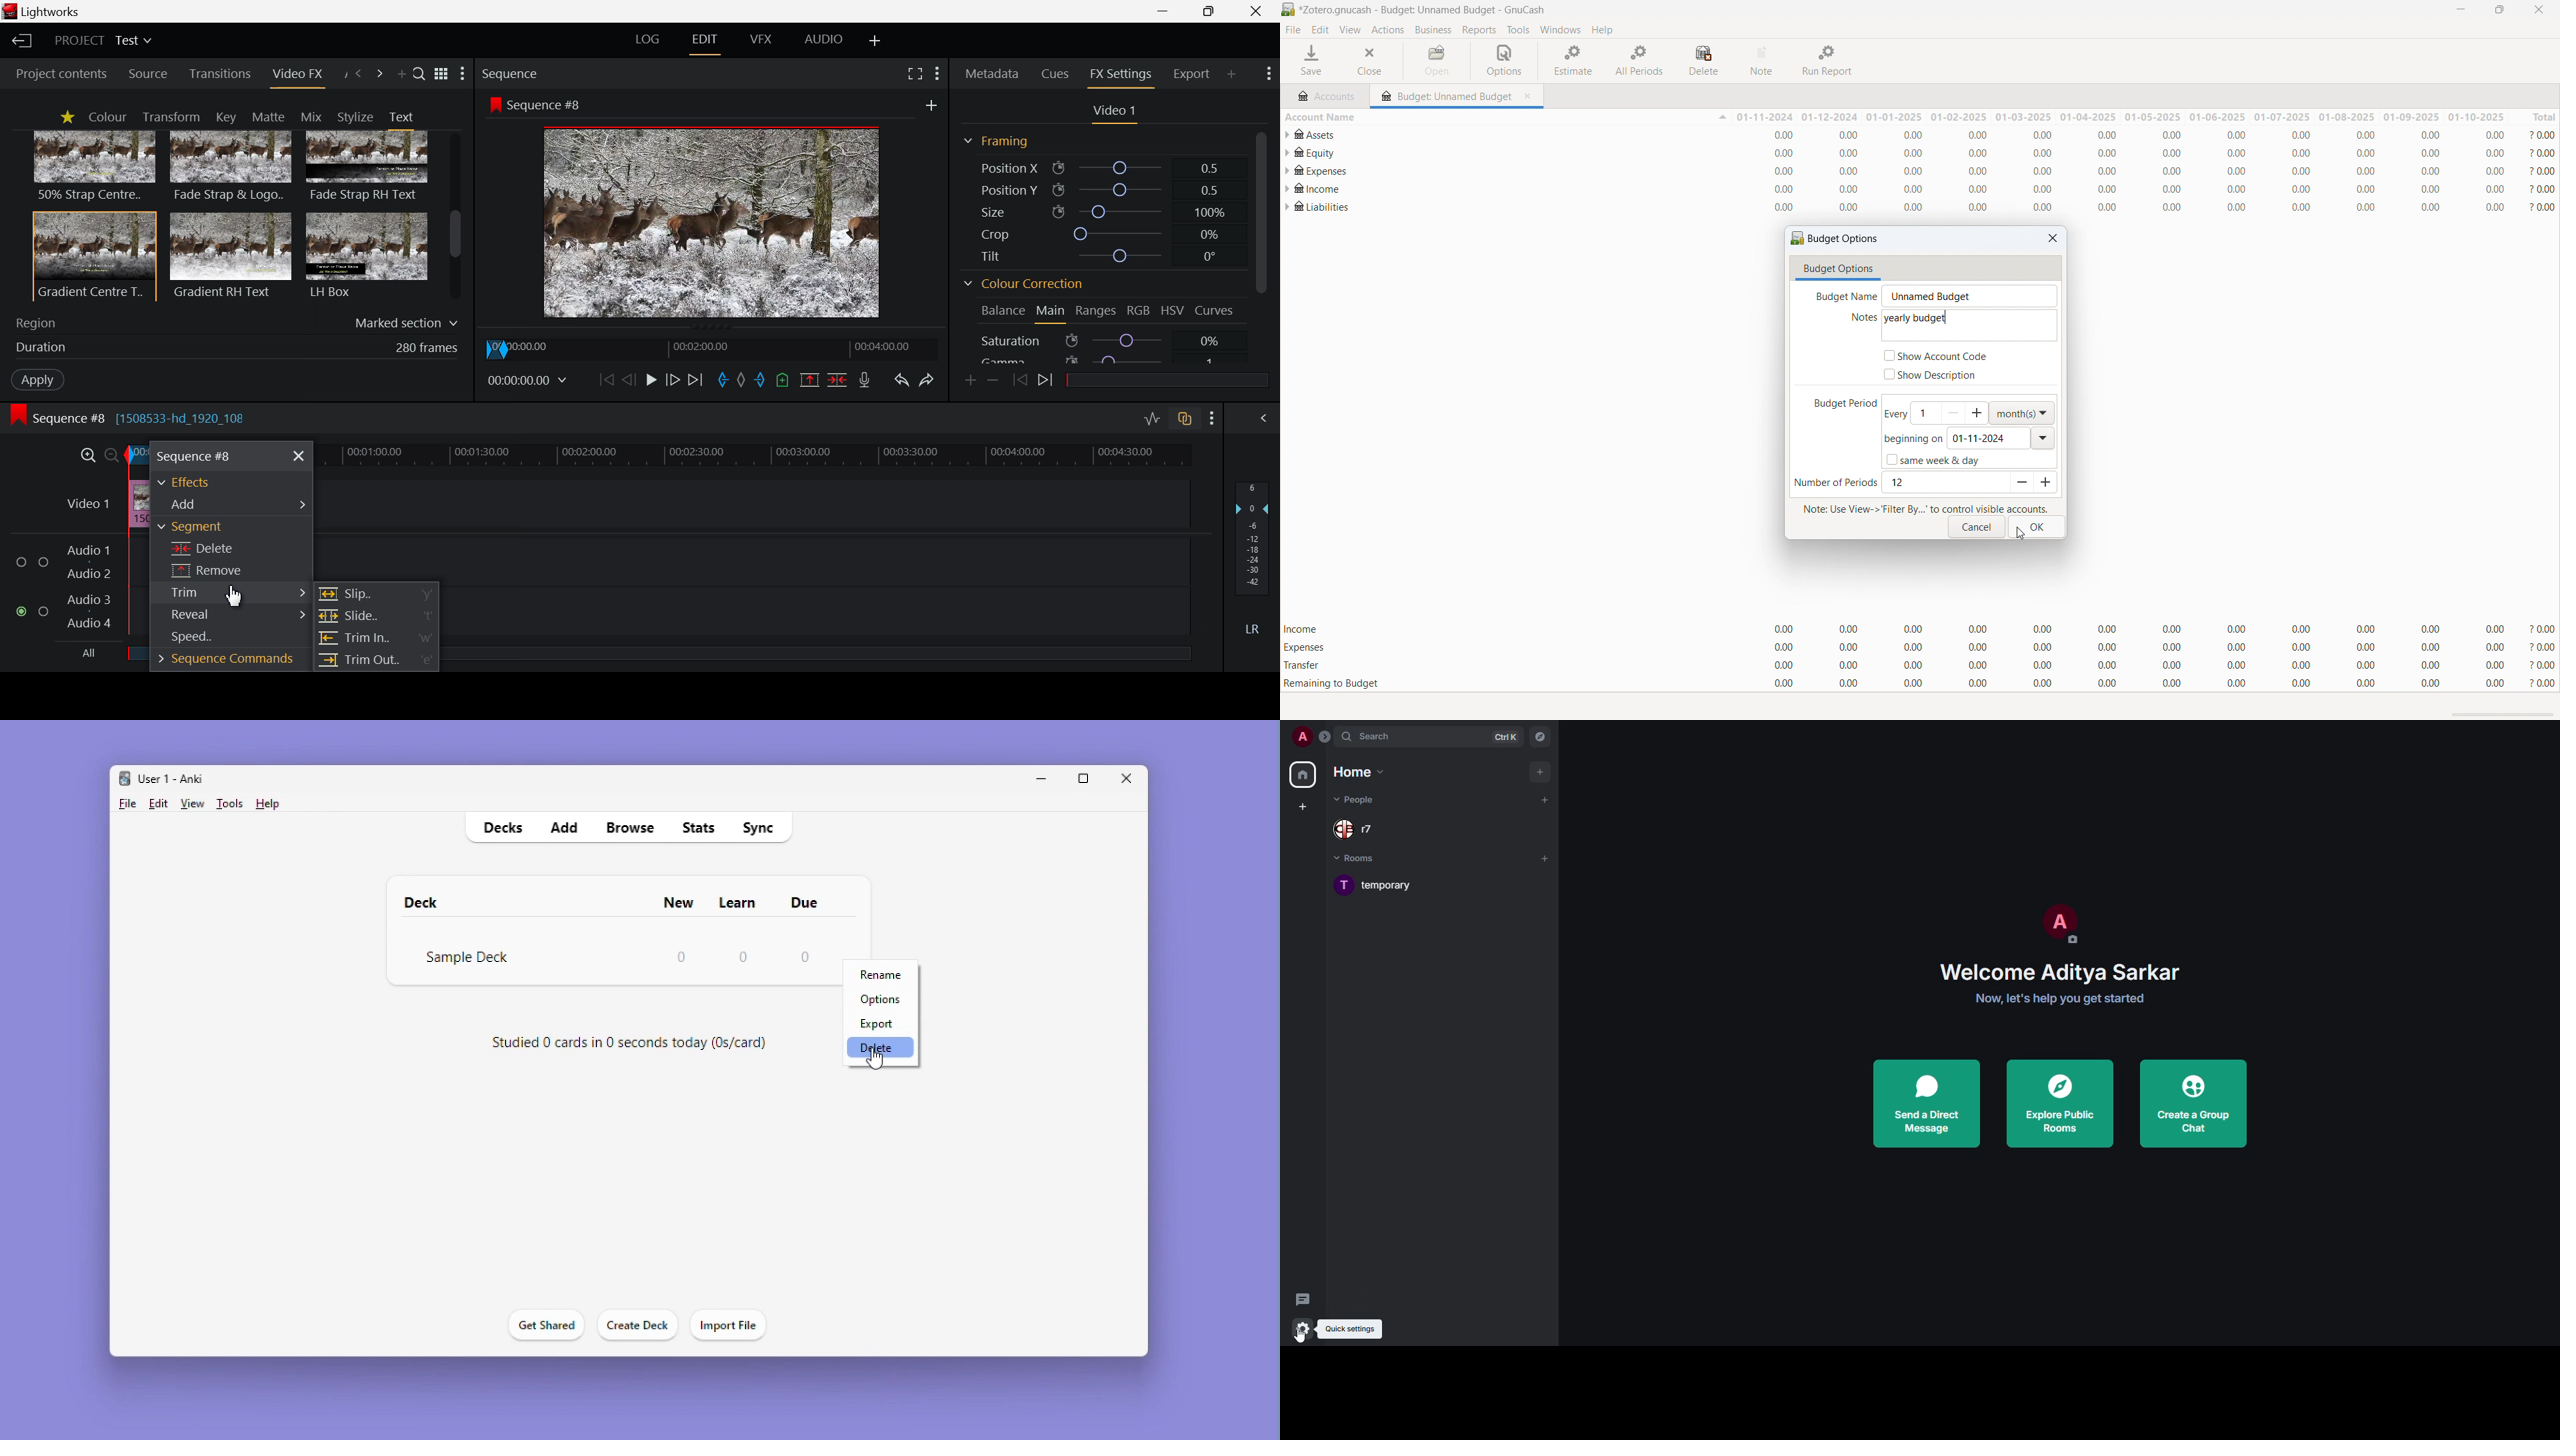 The width and height of the screenshot is (2576, 1456). I want to click on due, so click(806, 902).